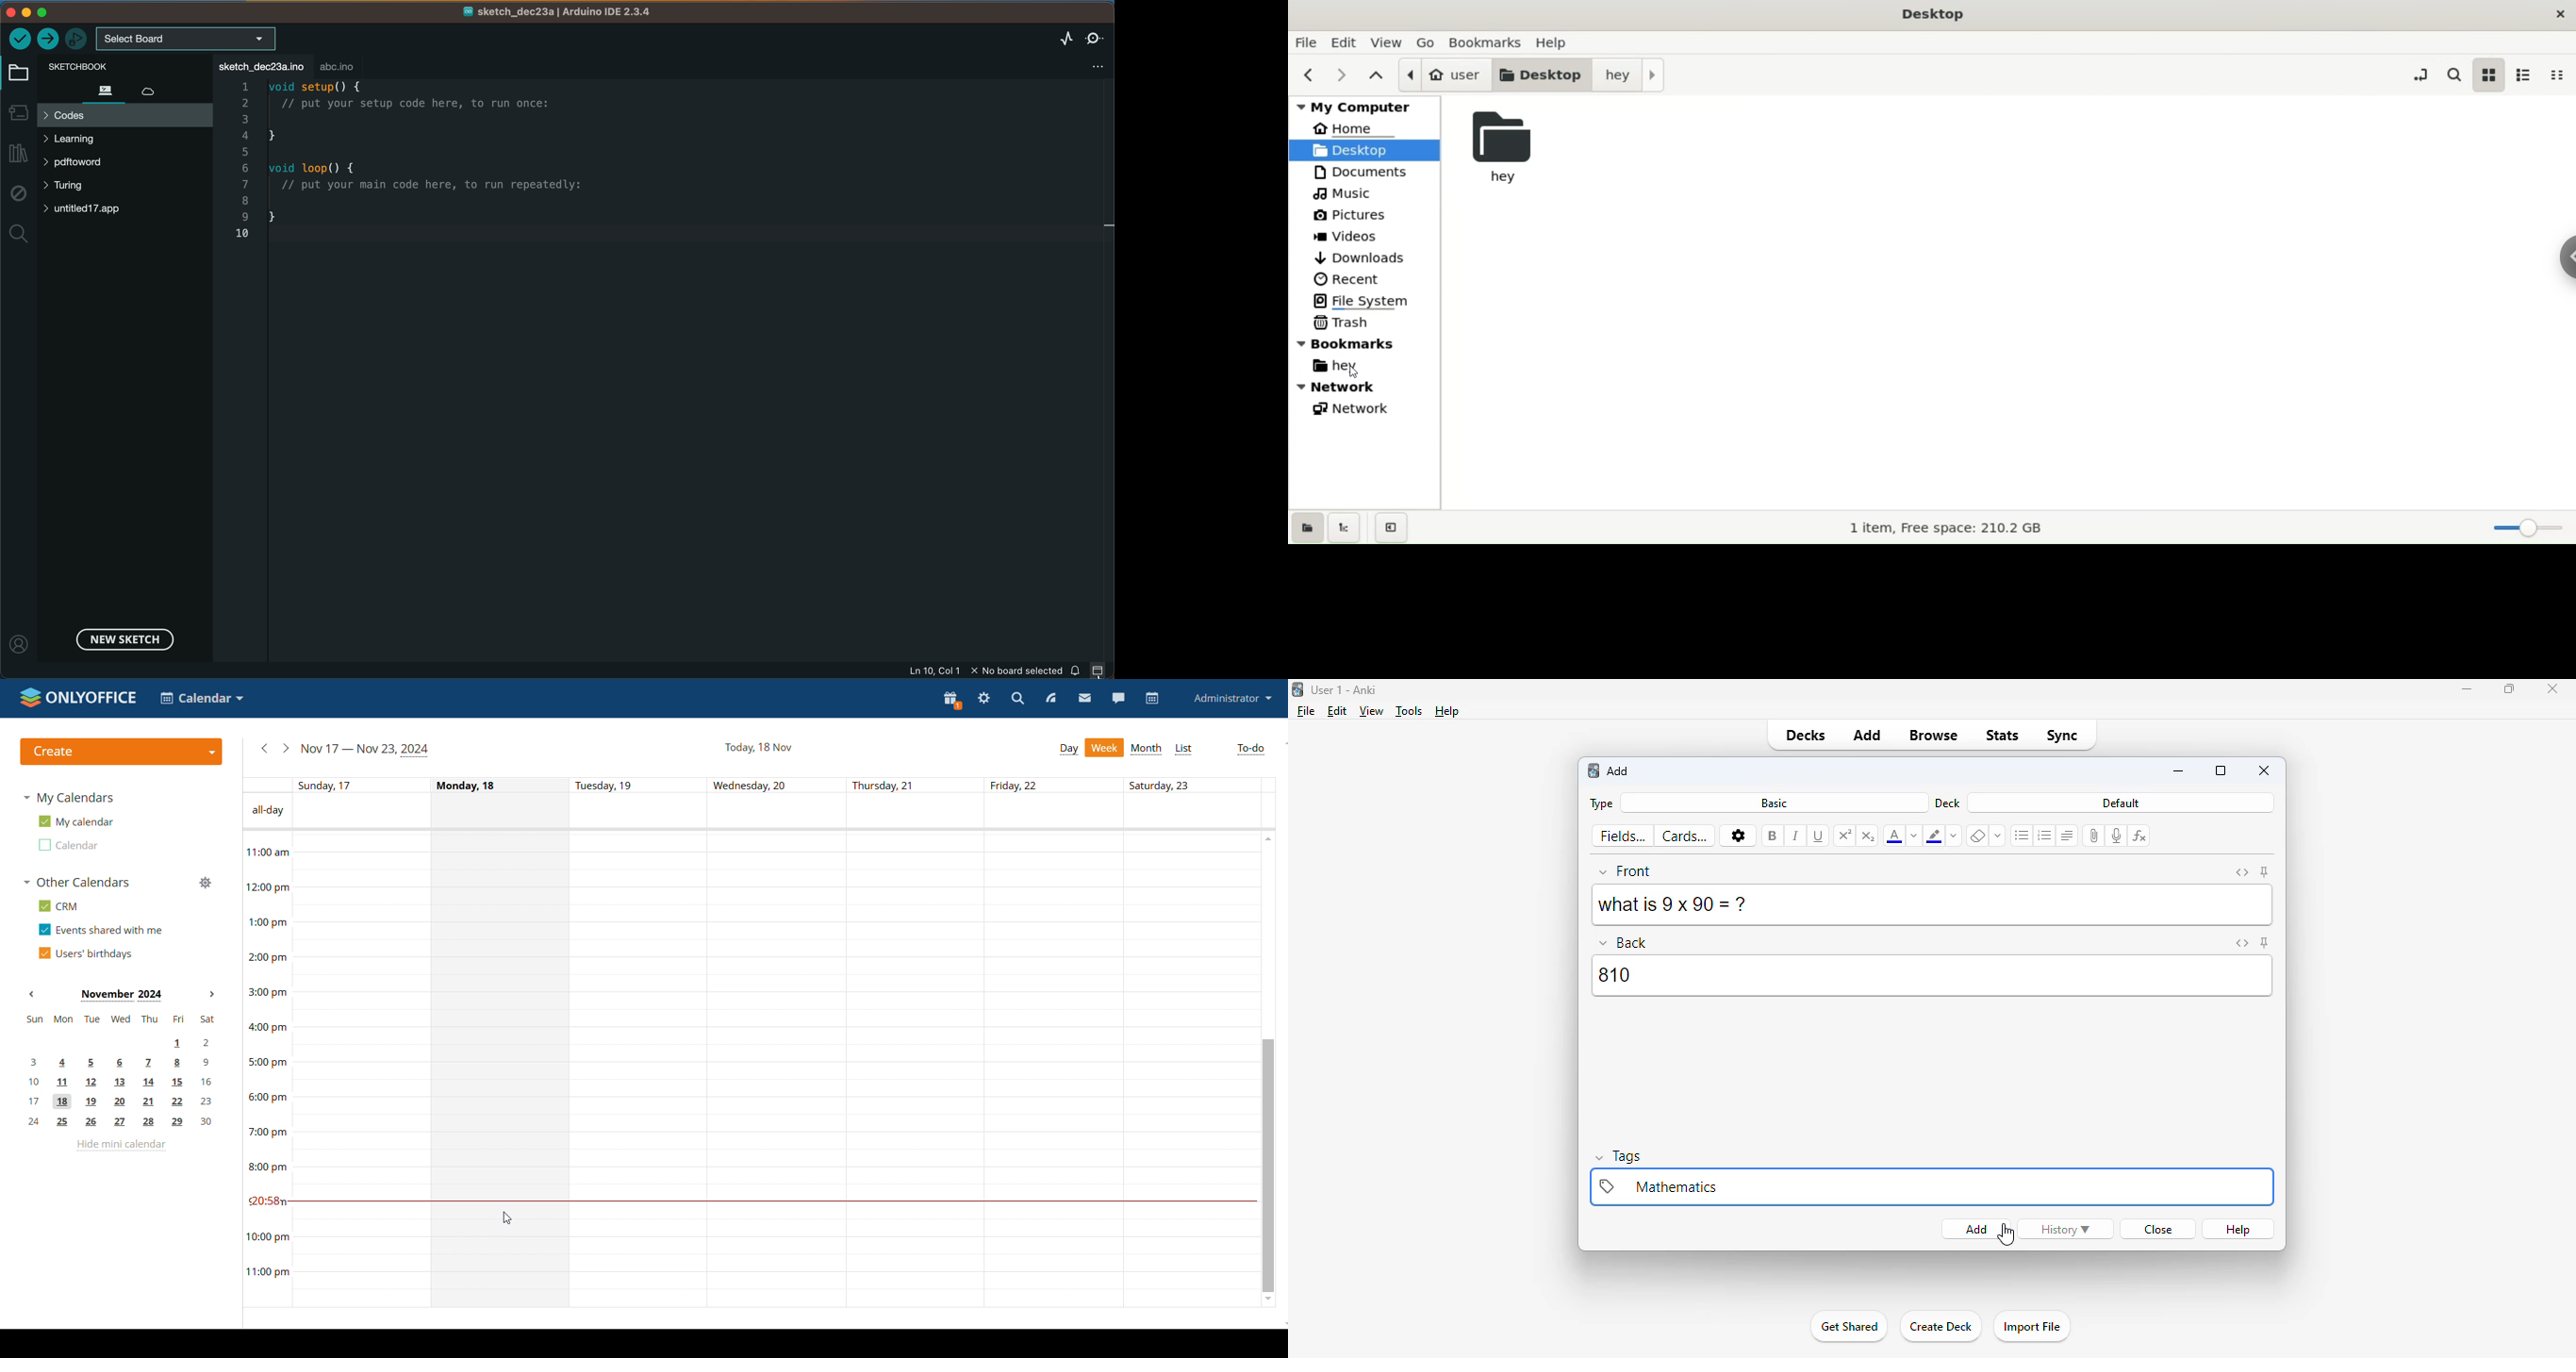 This screenshot has width=2576, height=1372. What do you see at coordinates (1296, 689) in the screenshot?
I see `logo` at bounding box center [1296, 689].